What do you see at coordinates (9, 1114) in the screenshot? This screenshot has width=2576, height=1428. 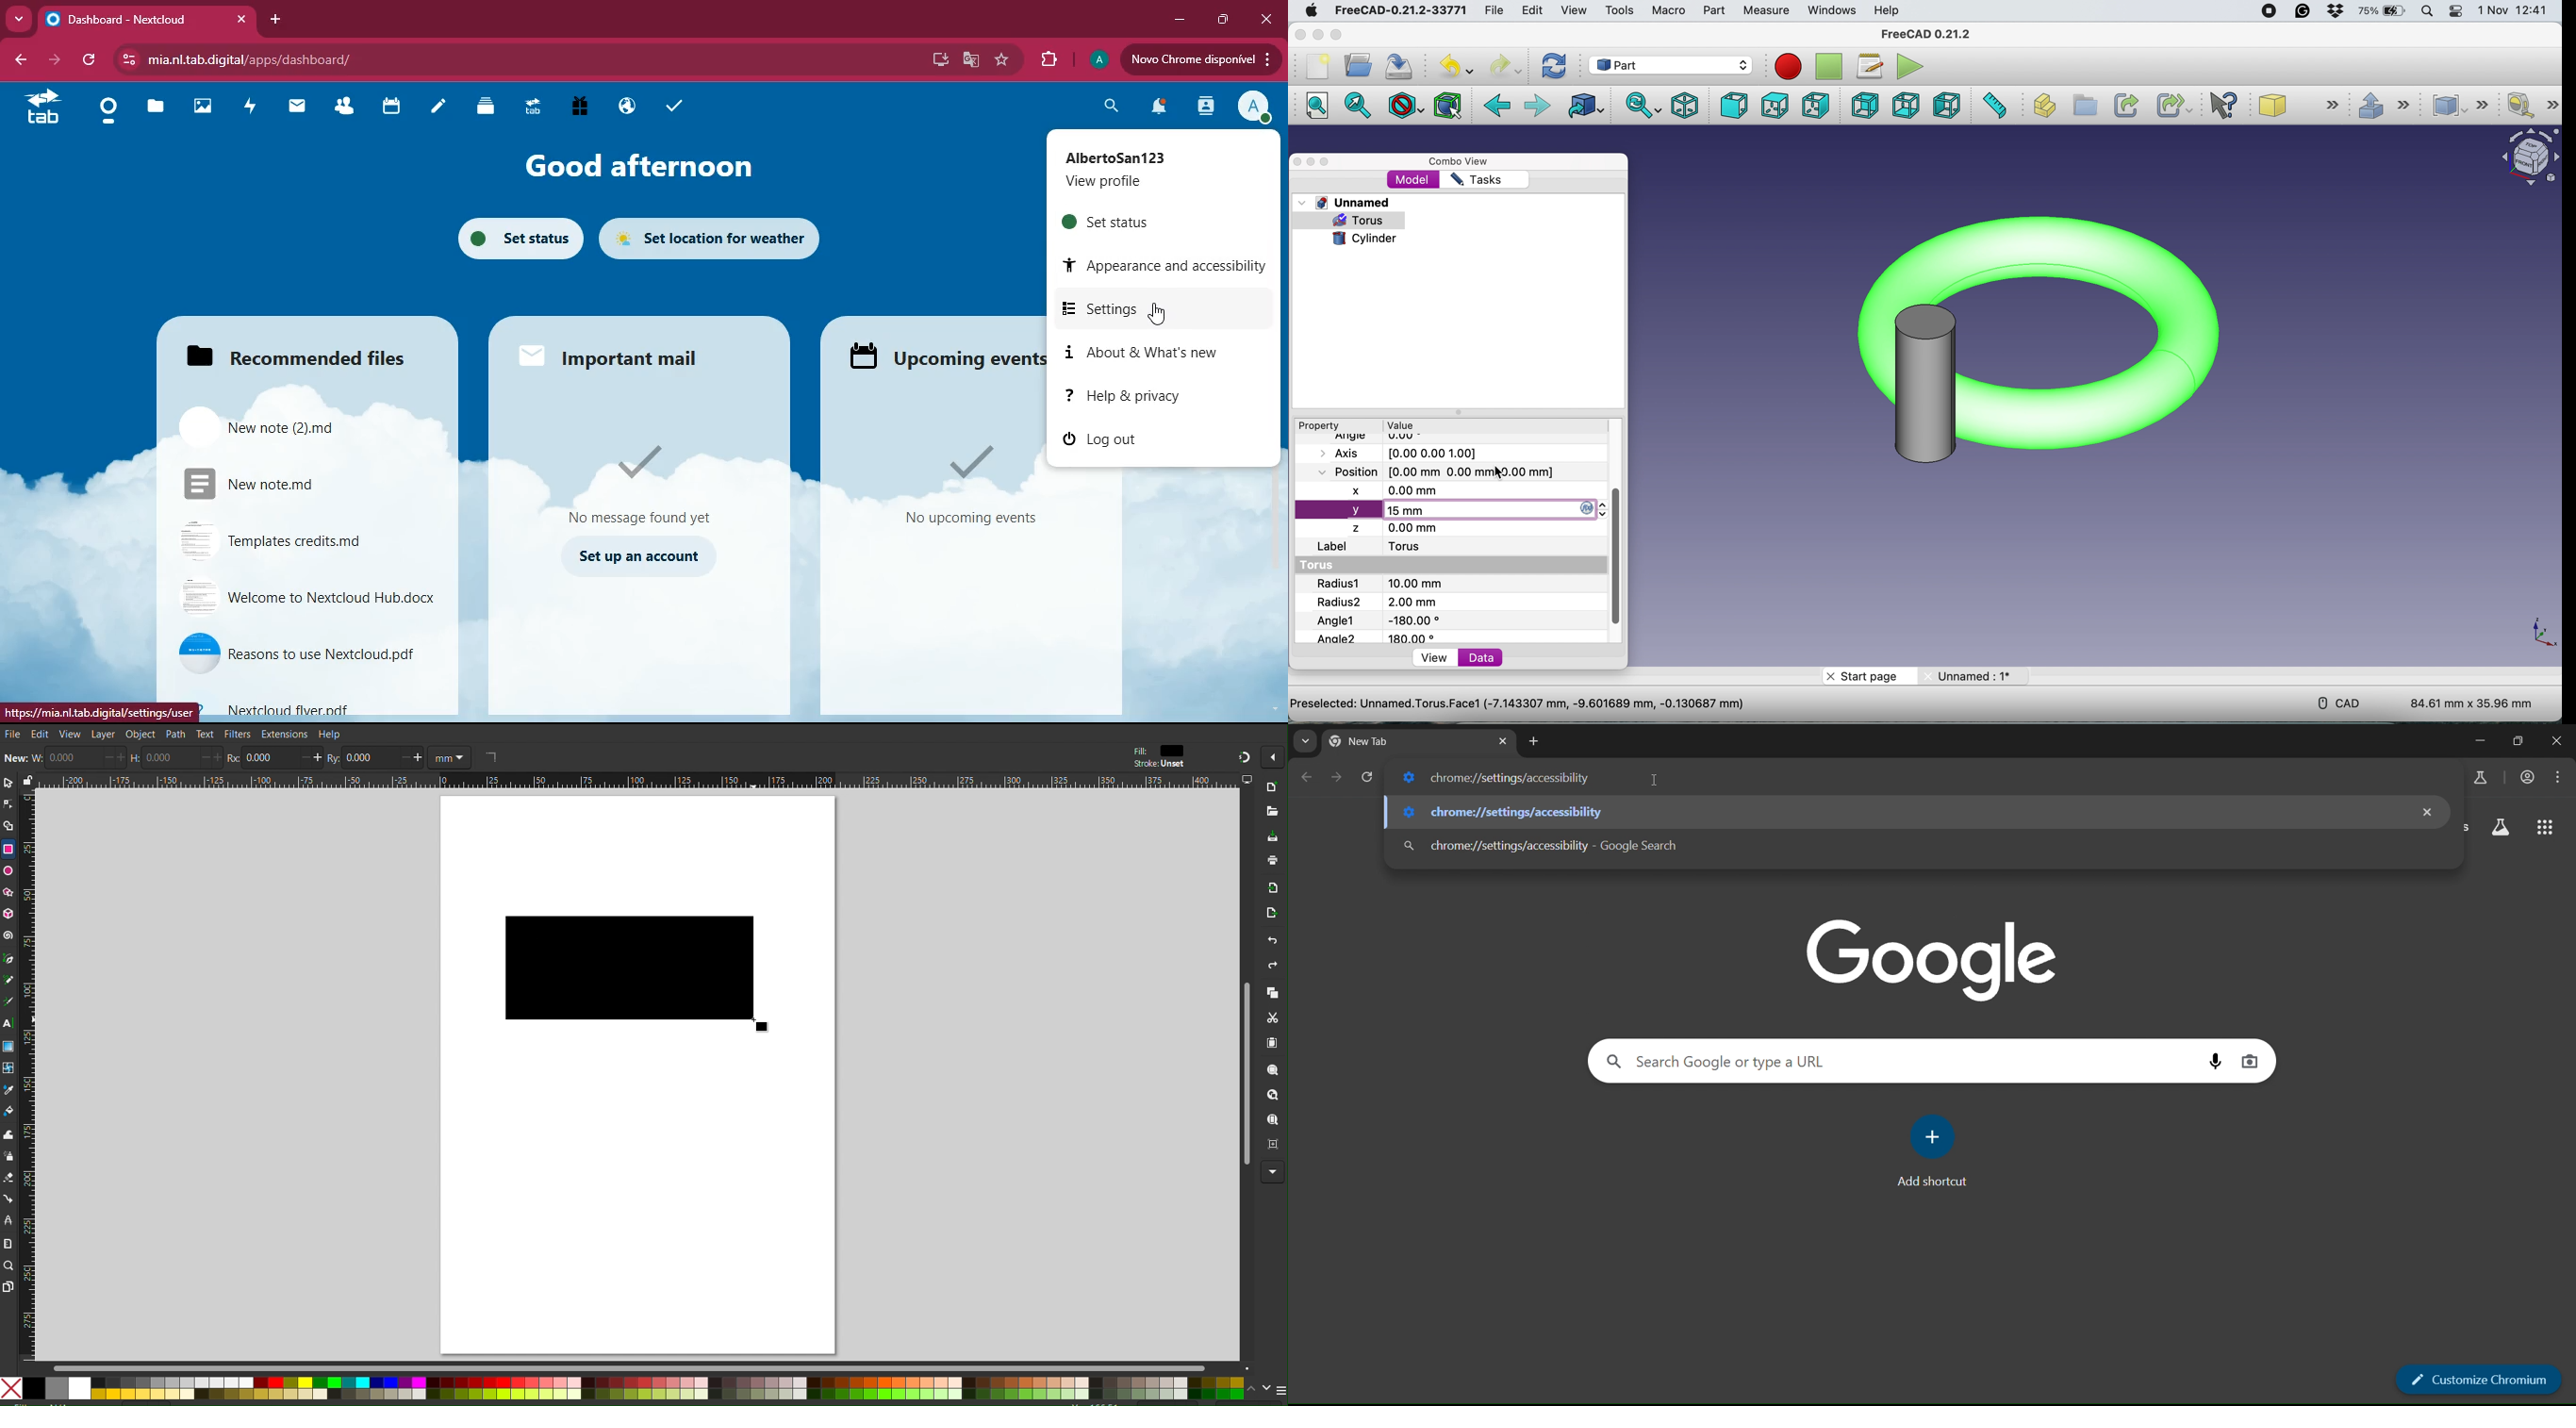 I see `Fill Color` at bounding box center [9, 1114].